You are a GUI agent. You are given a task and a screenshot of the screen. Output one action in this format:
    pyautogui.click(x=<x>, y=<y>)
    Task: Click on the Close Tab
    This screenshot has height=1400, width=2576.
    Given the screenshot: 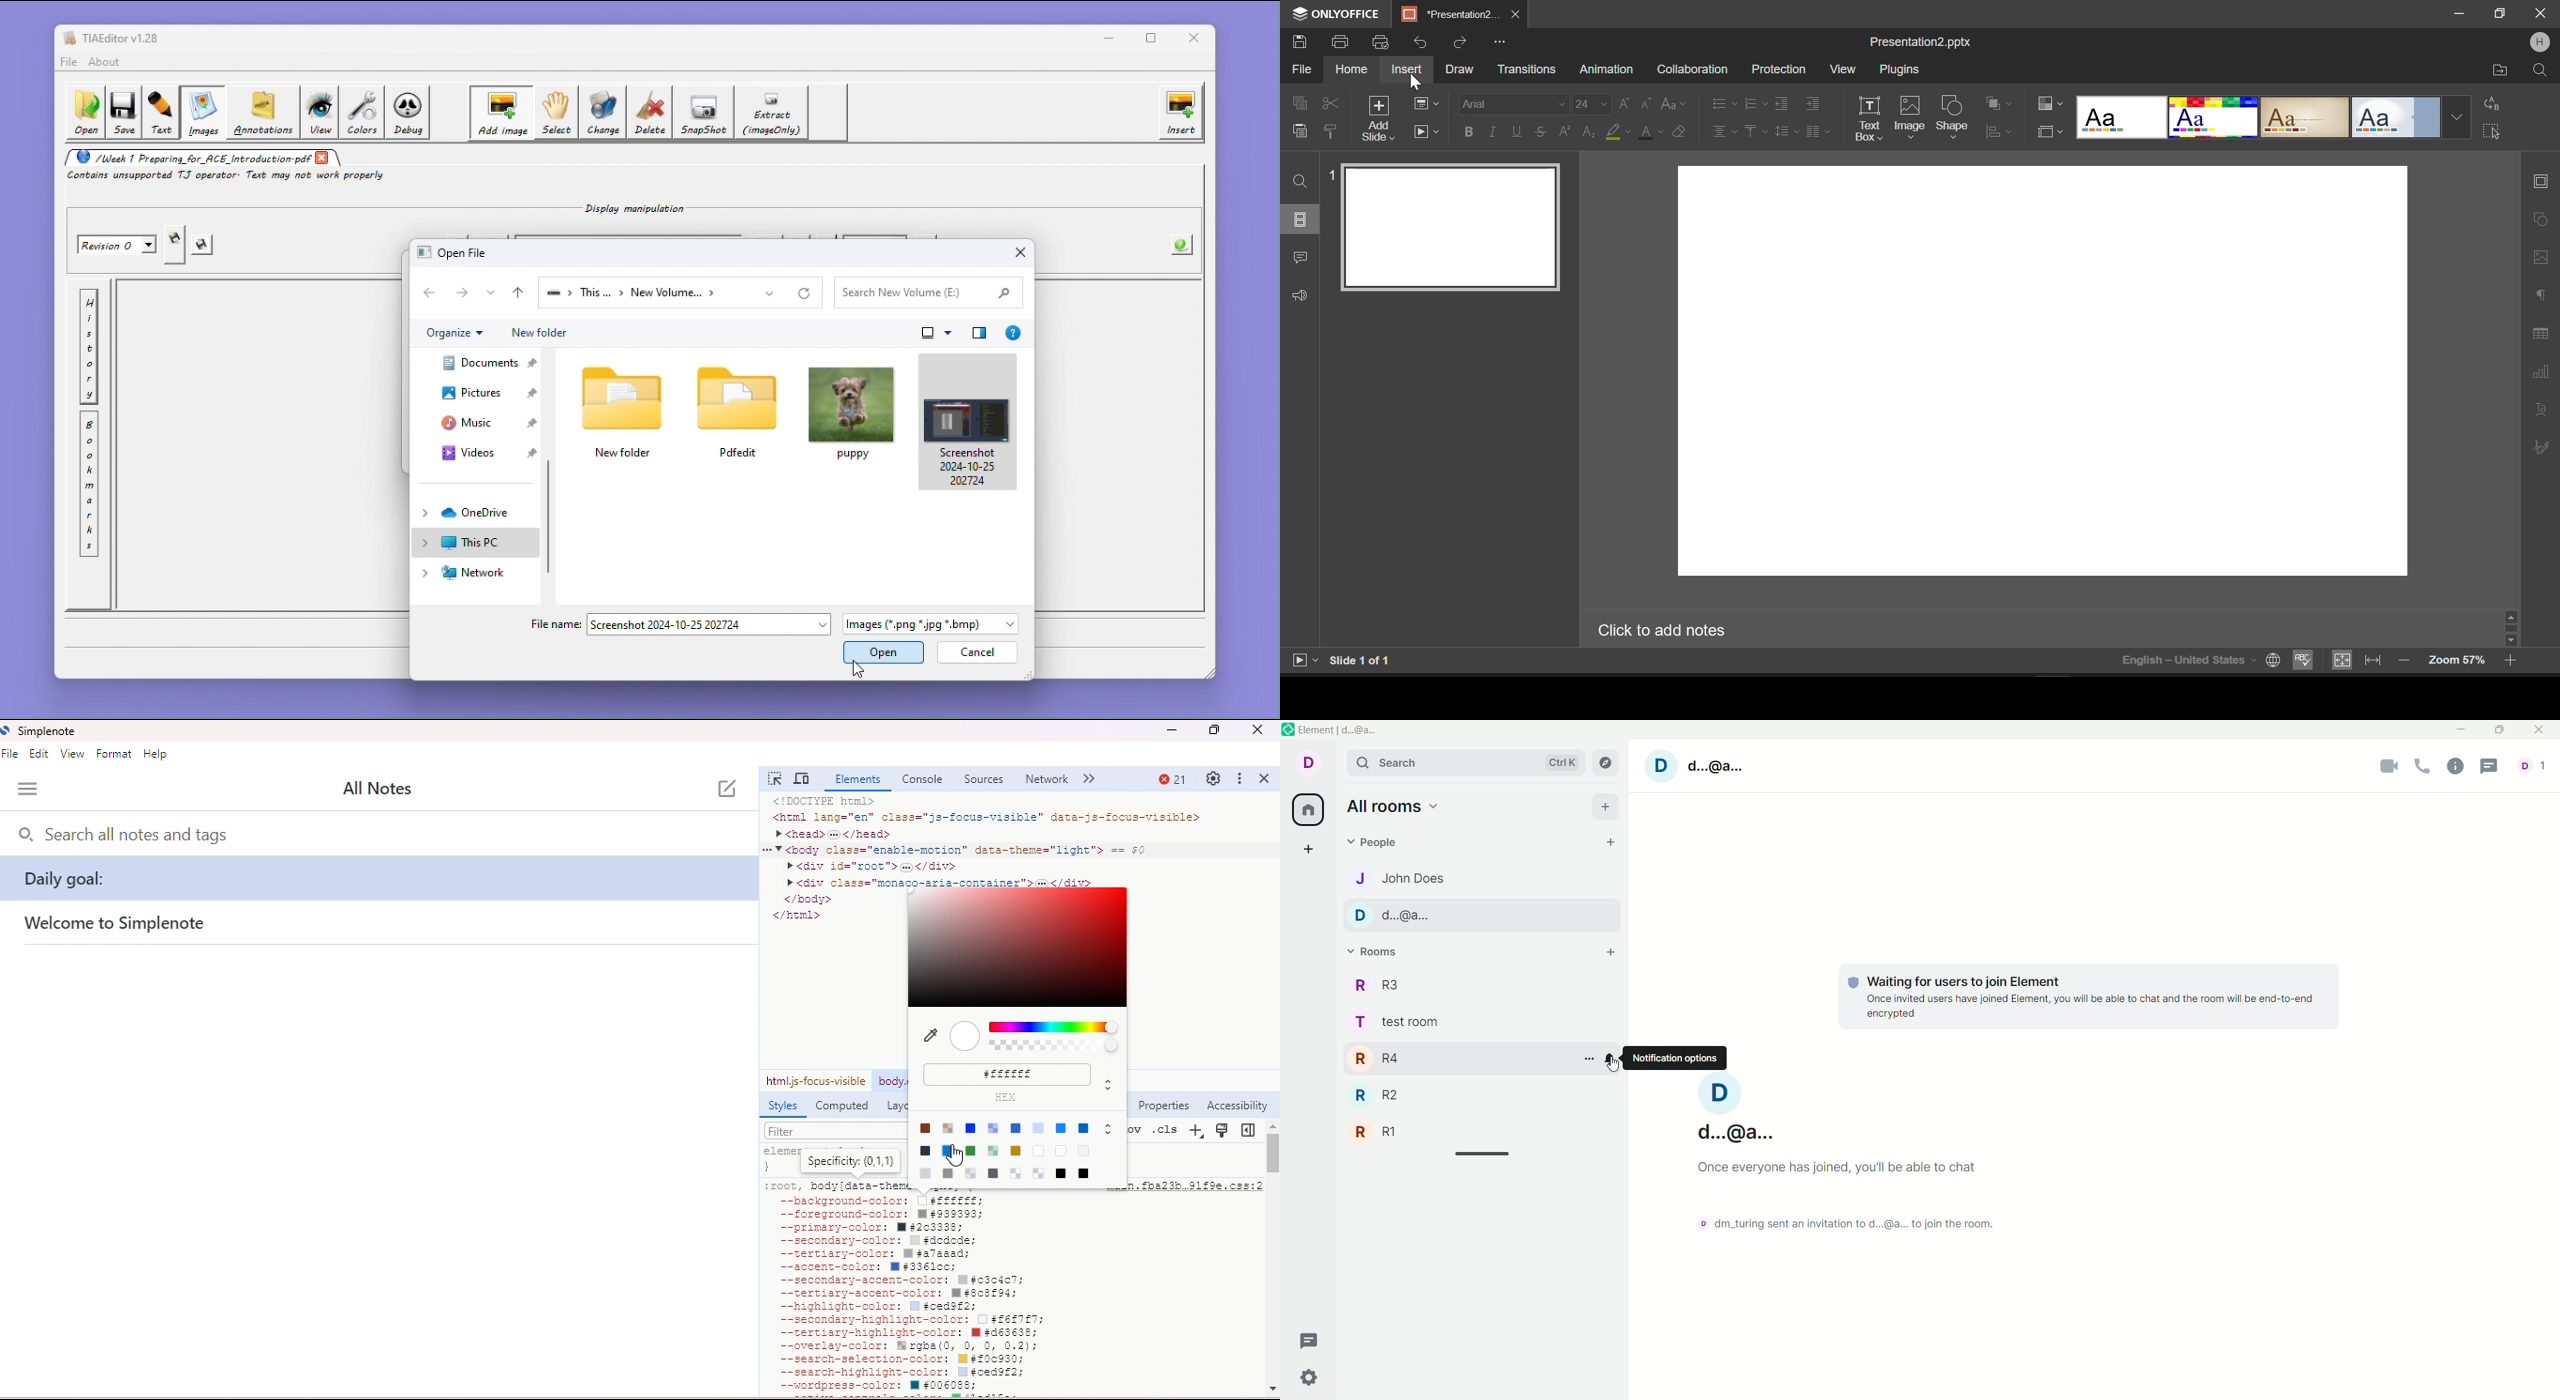 What is the action you would take?
    pyautogui.click(x=1517, y=15)
    